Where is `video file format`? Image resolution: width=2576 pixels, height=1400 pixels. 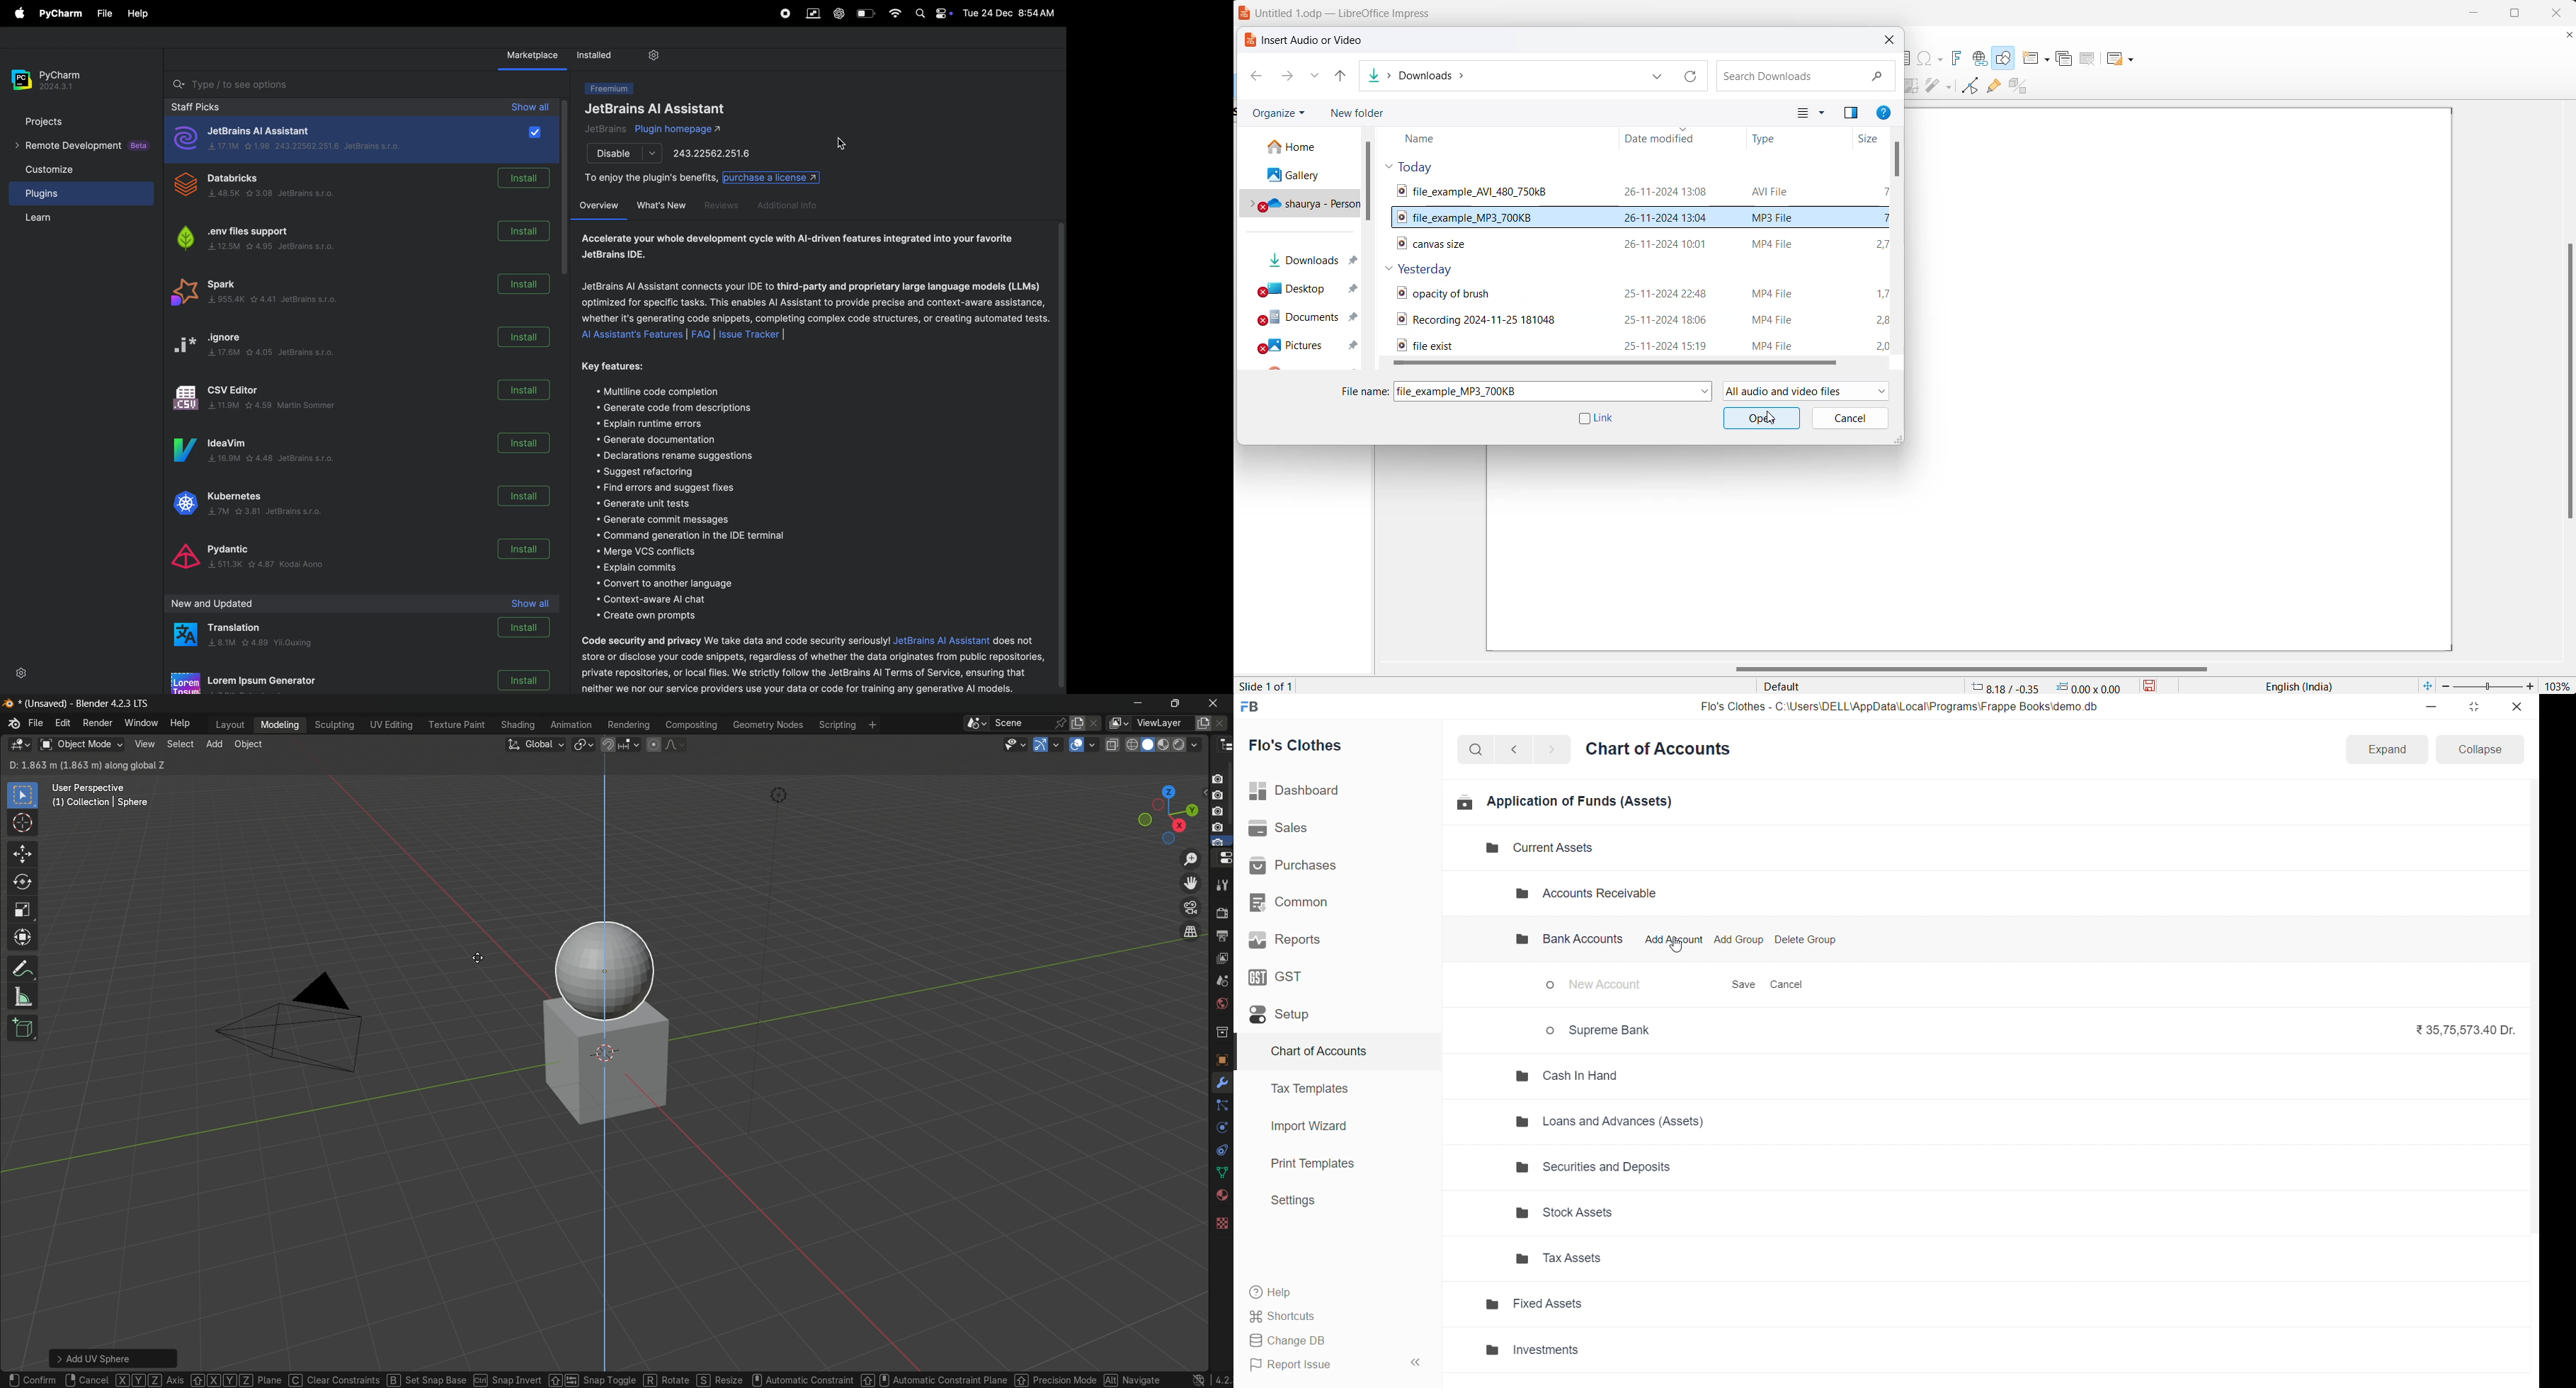 video file format is located at coordinates (1779, 241).